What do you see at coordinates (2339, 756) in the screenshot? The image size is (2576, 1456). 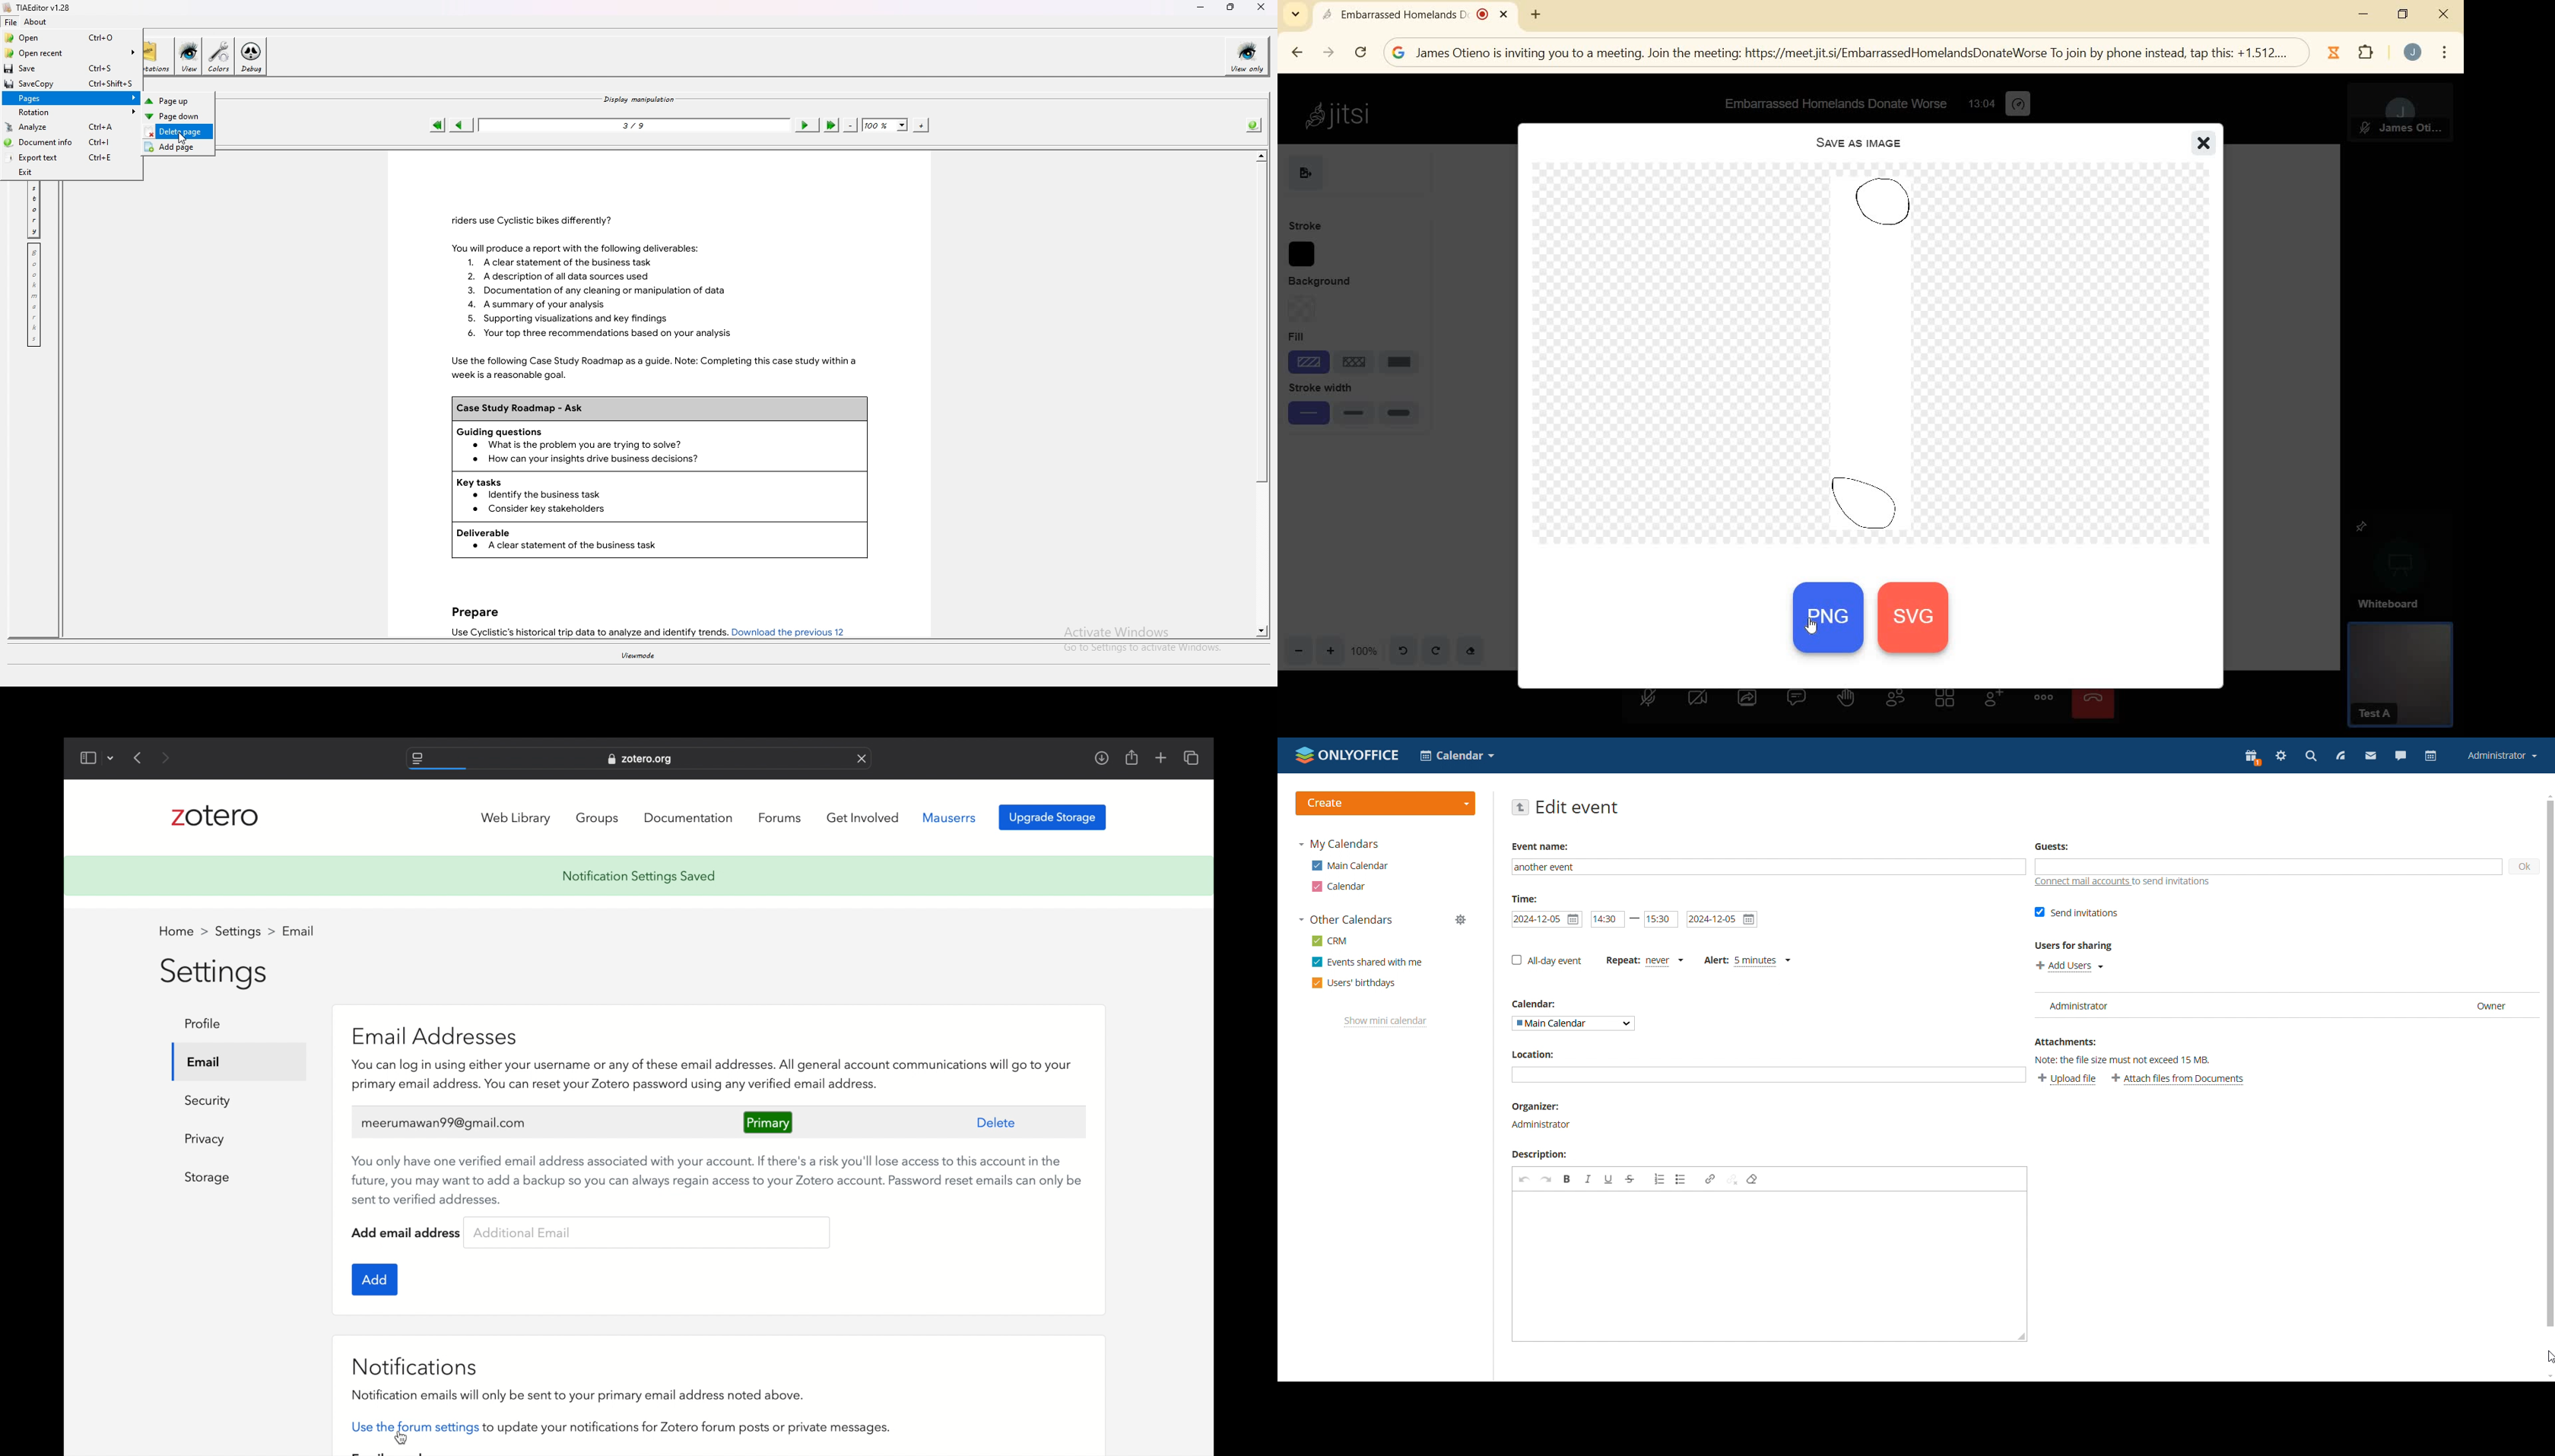 I see `feed` at bounding box center [2339, 756].